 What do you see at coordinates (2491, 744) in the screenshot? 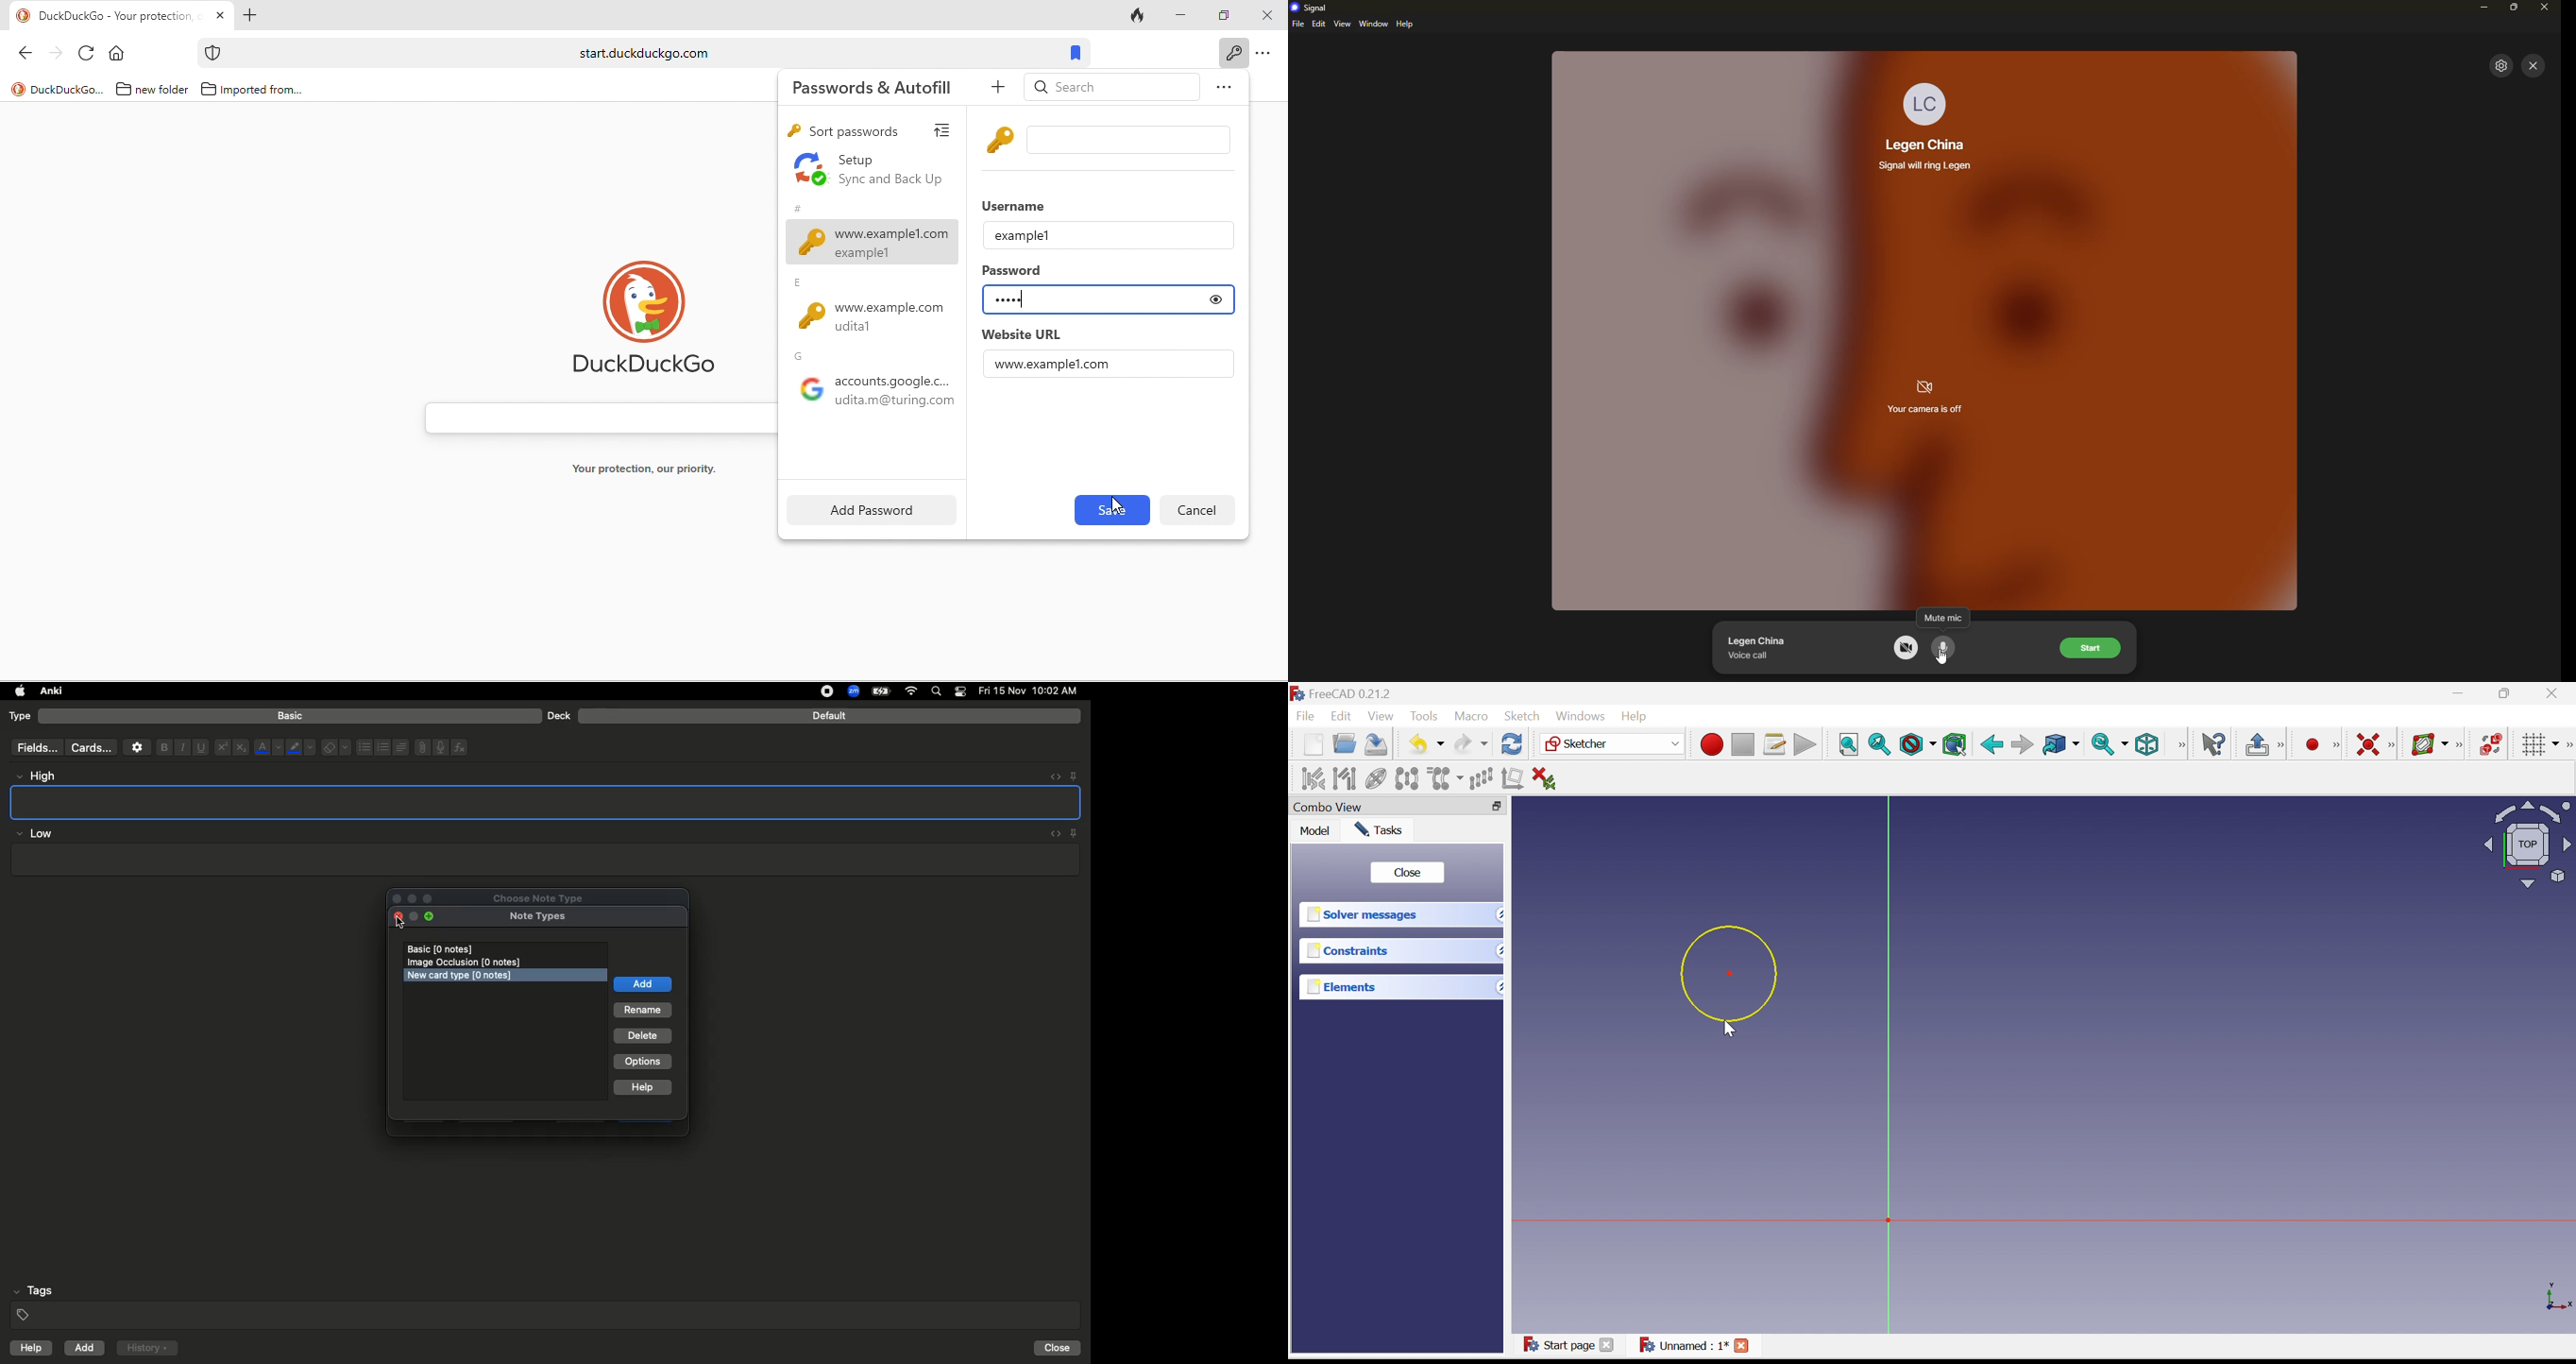
I see `Switch virtual space` at bounding box center [2491, 744].